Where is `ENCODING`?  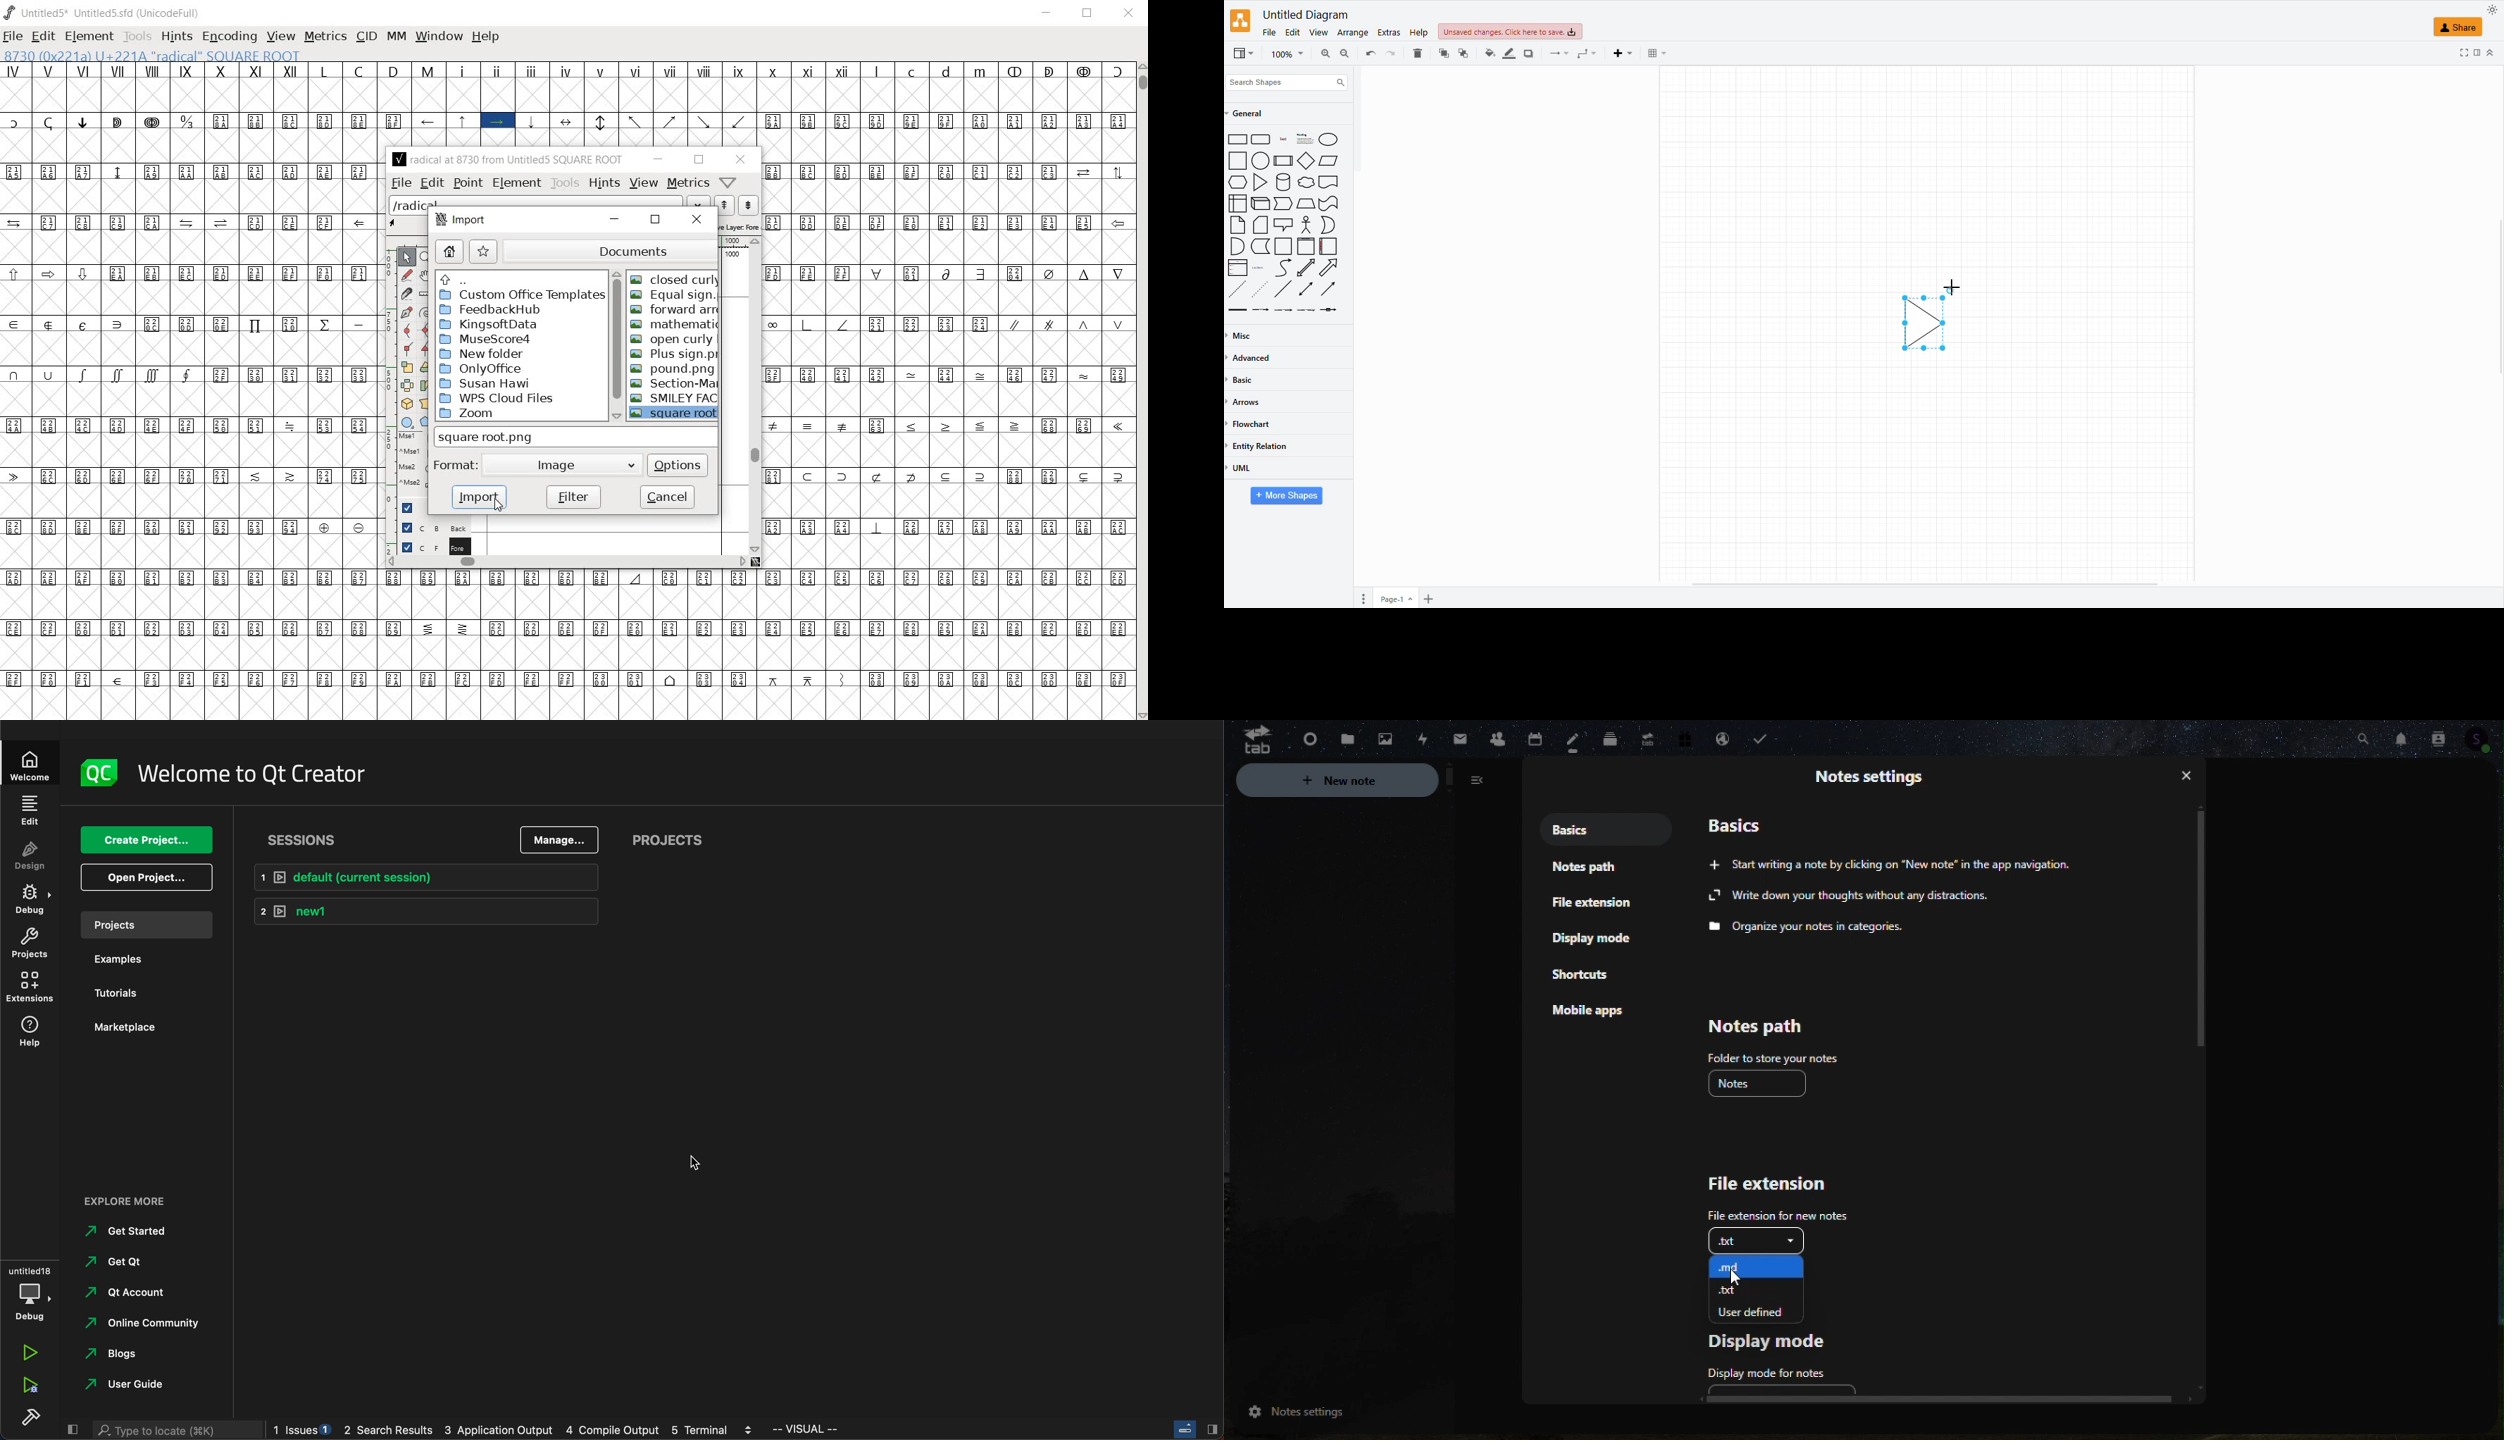 ENCODING is located at coordinates (229, 37).